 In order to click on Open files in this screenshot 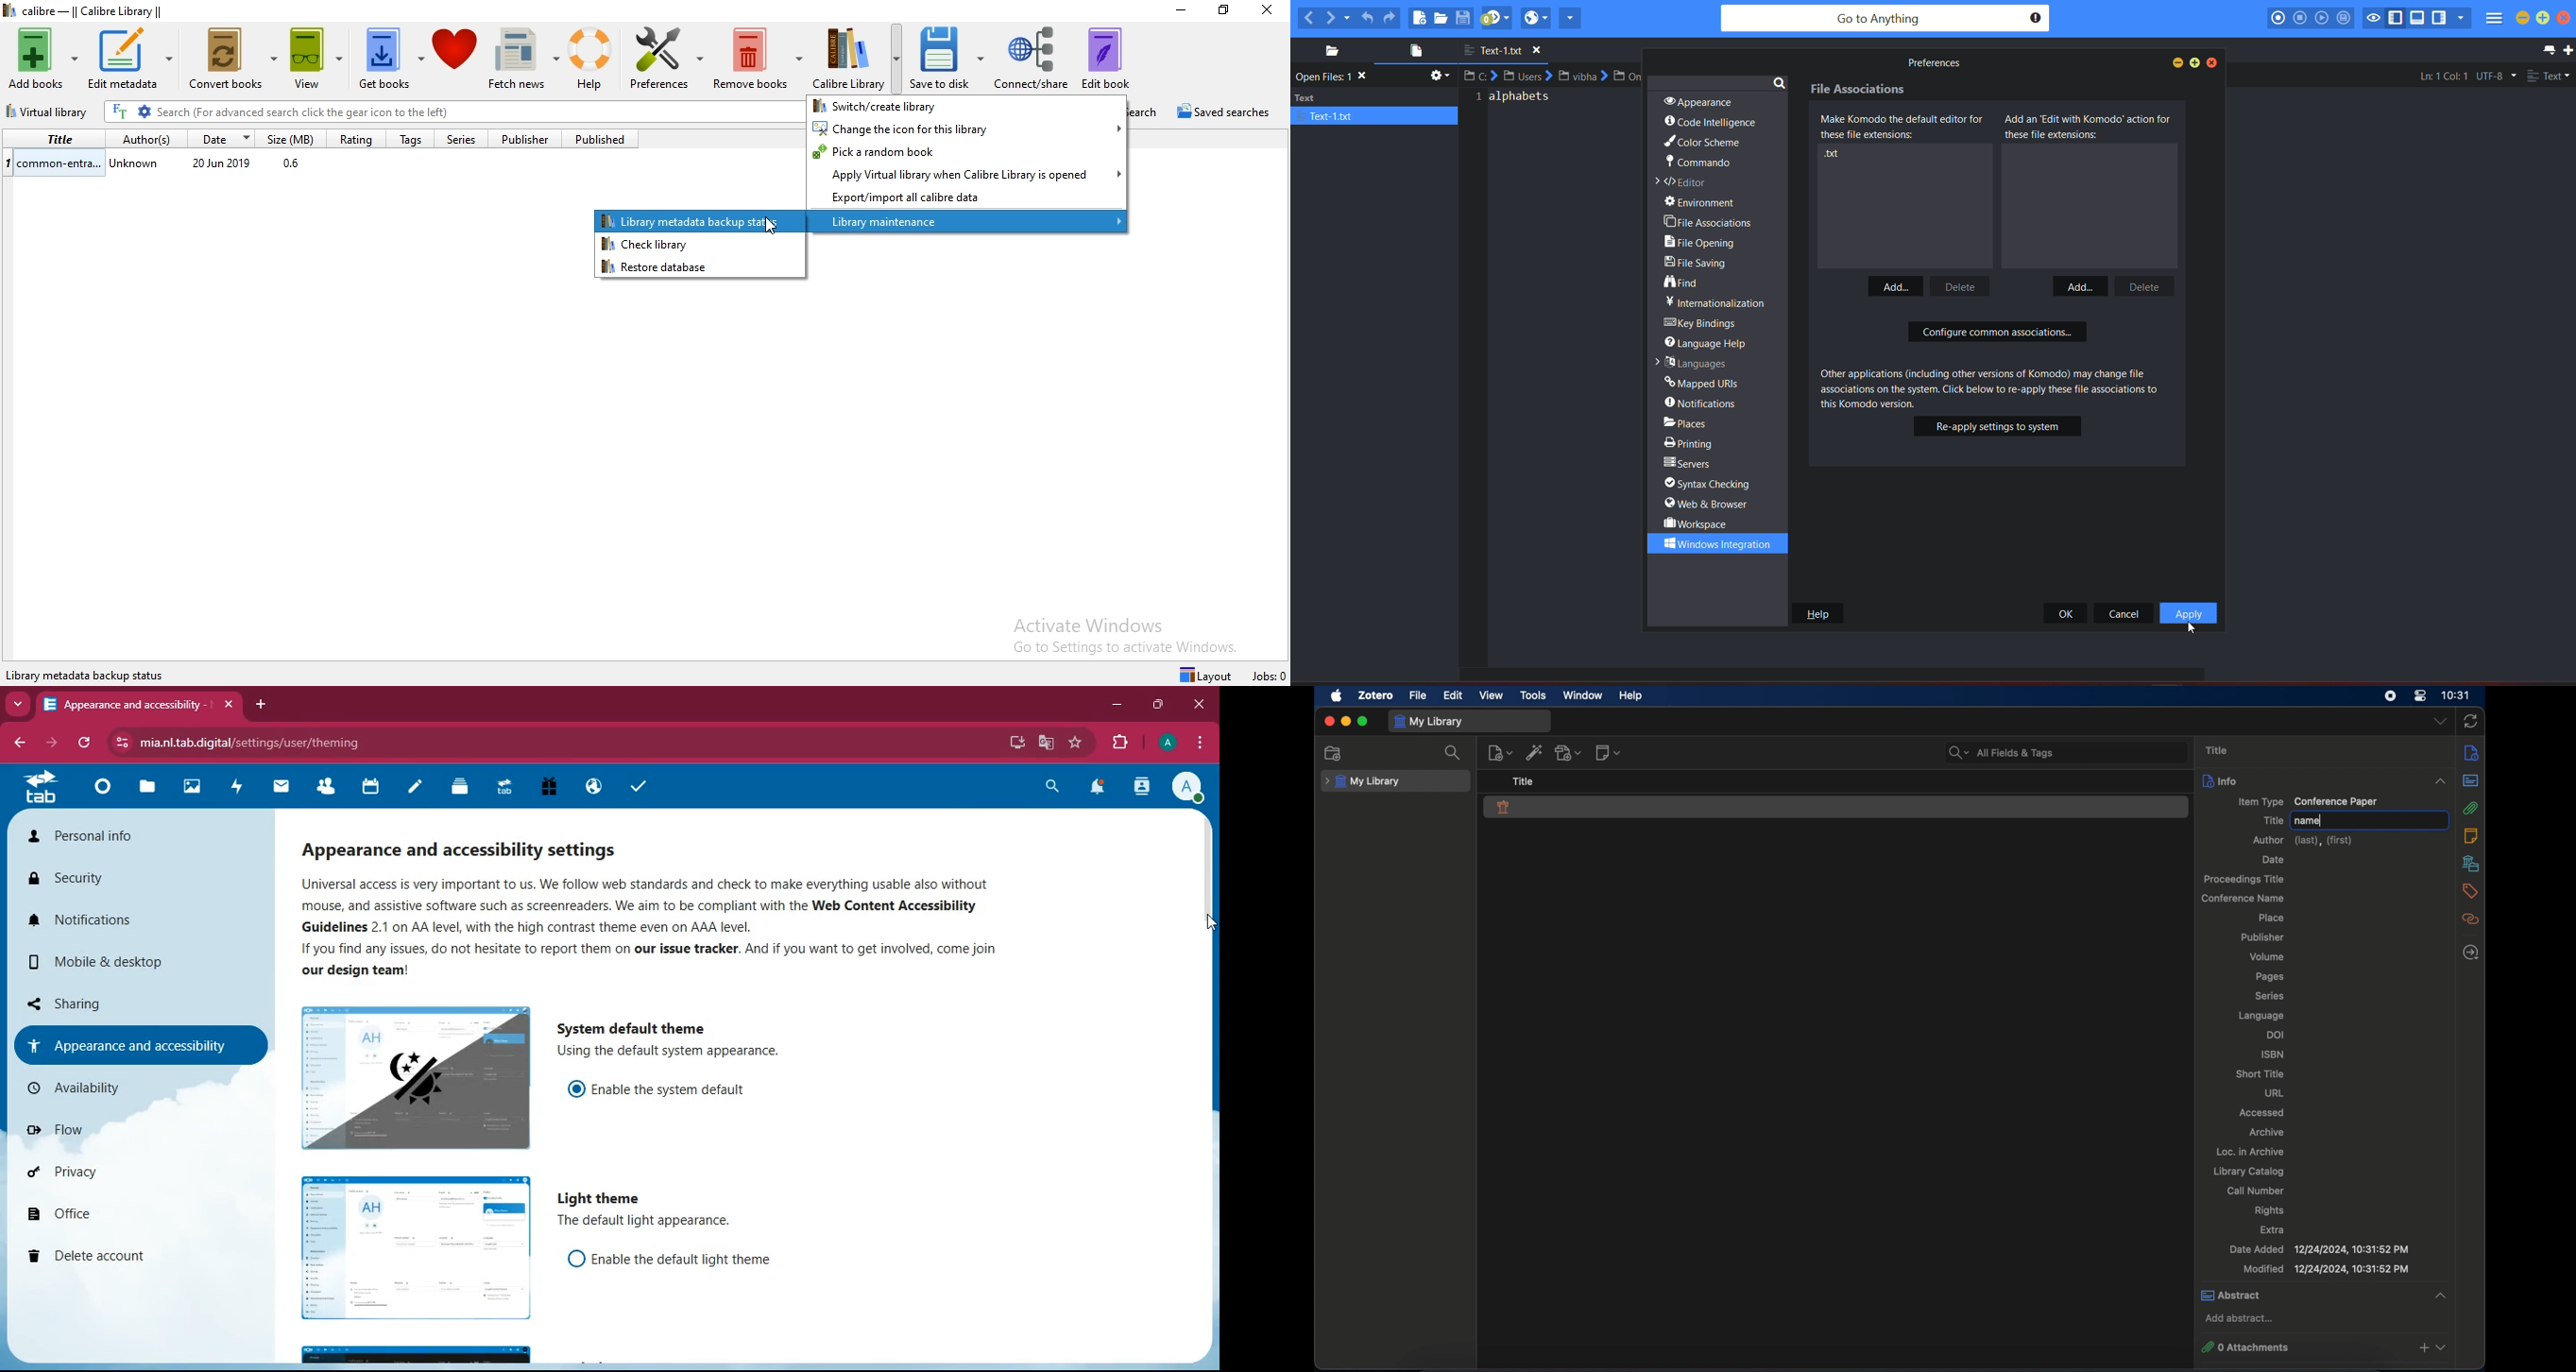, I will do `click(1335, 77)`.